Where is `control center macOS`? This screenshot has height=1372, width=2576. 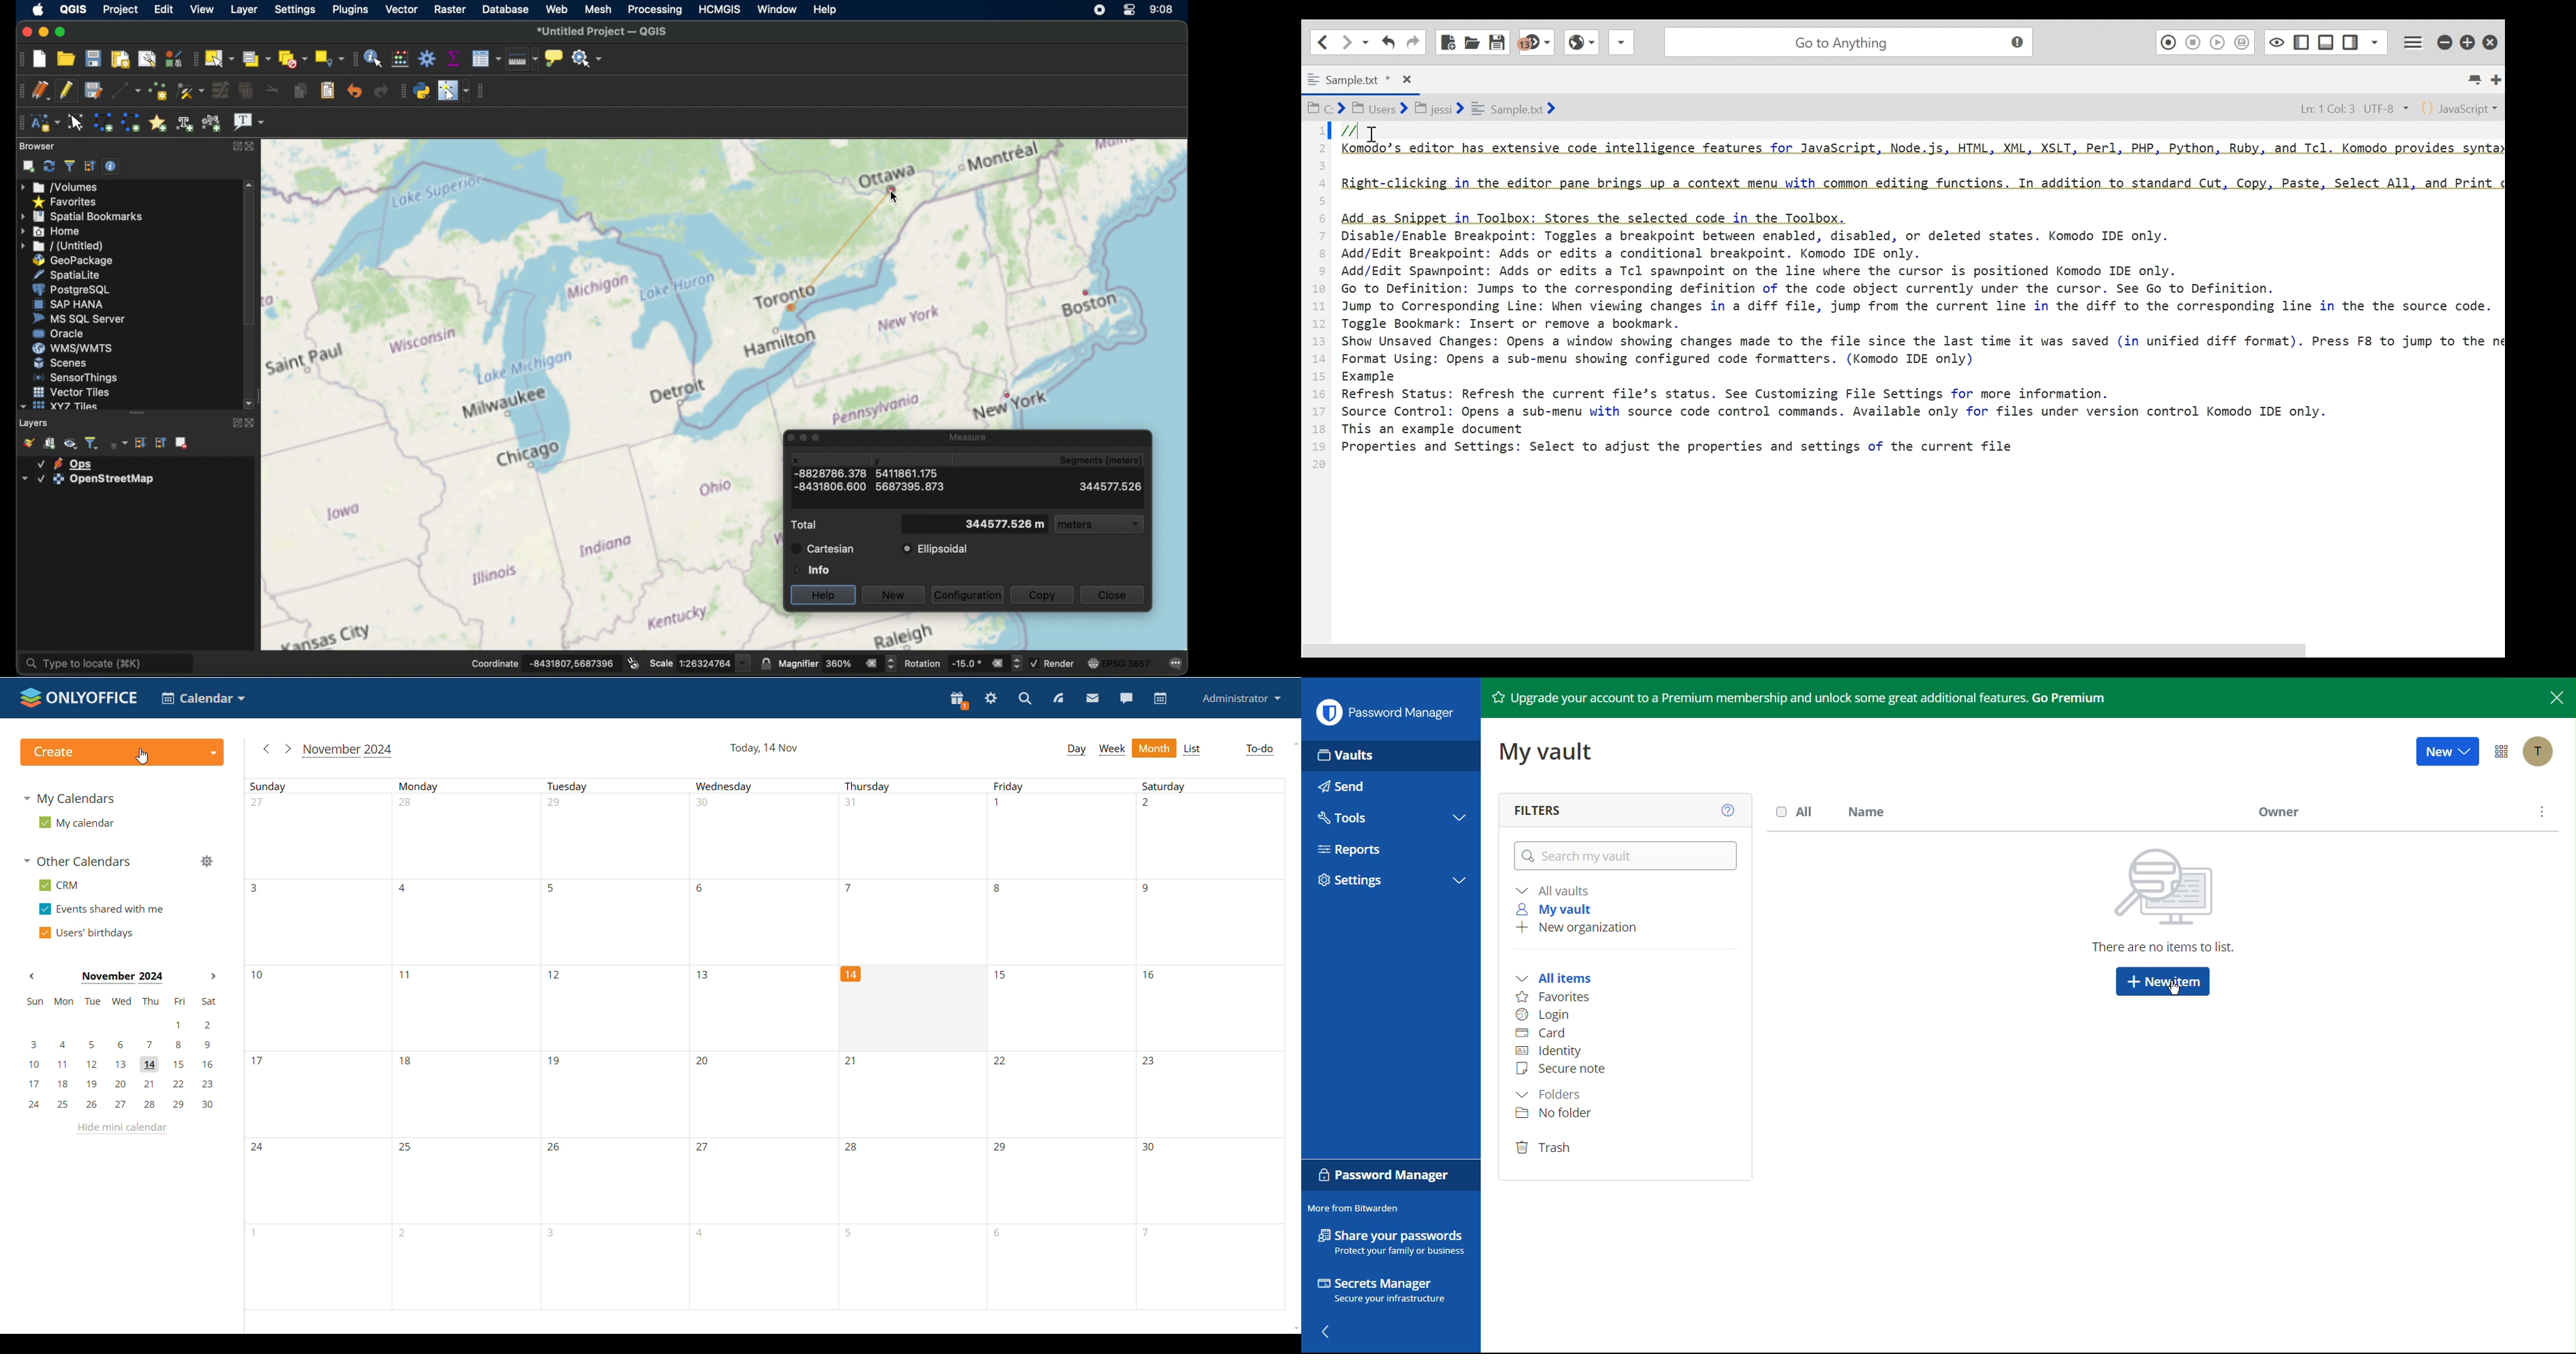 control center macOS is located at coordinates (1128, 11).